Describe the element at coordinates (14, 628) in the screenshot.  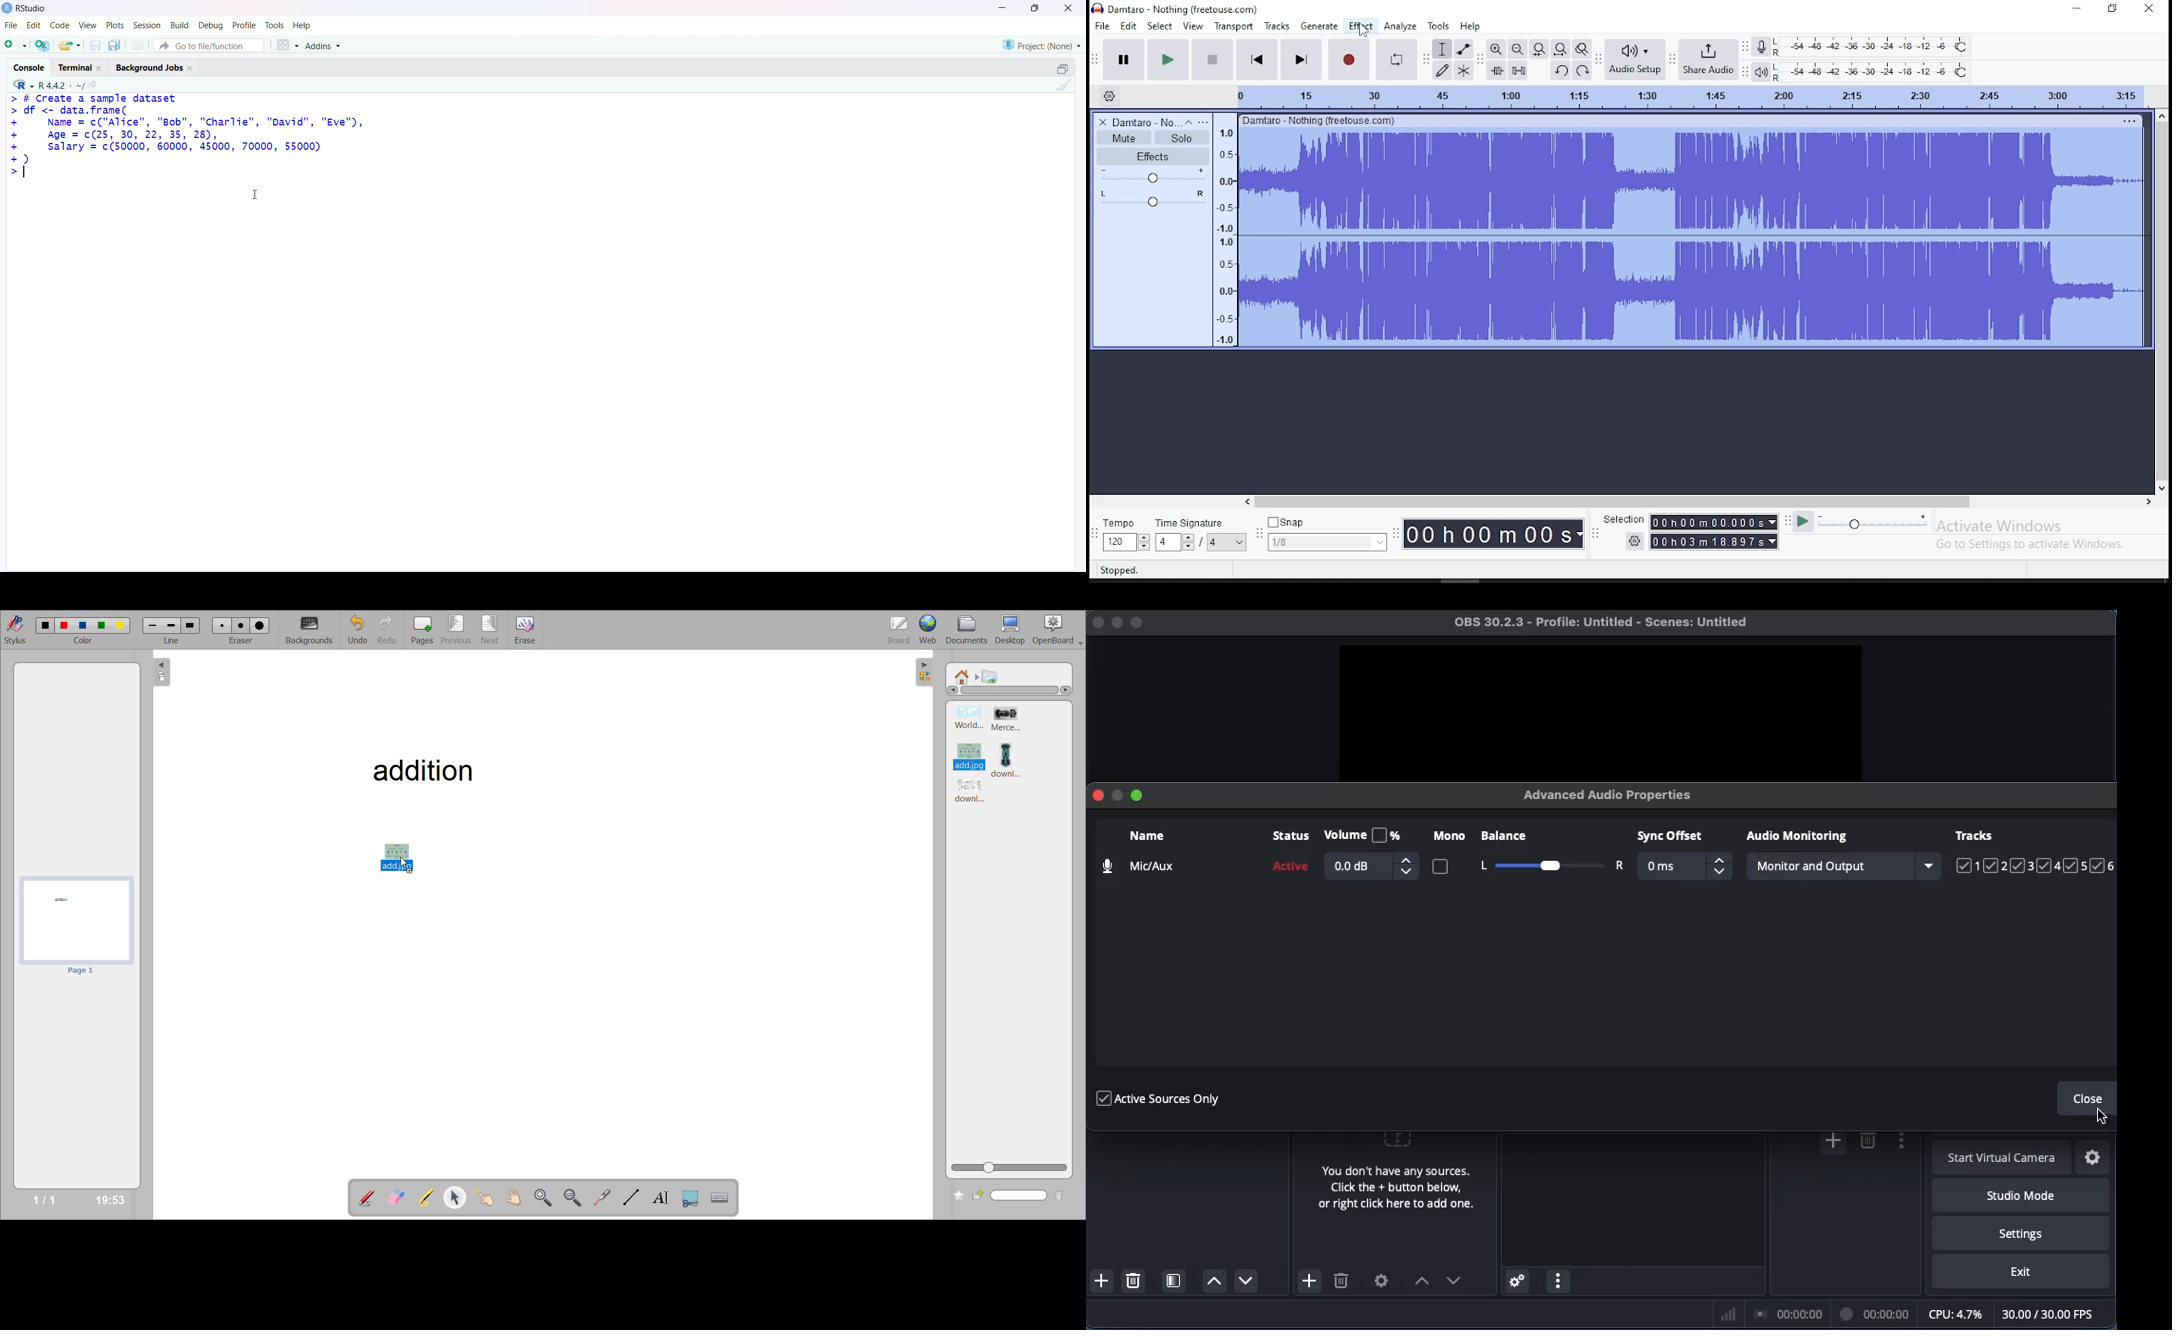
I see `stylus` at that location.